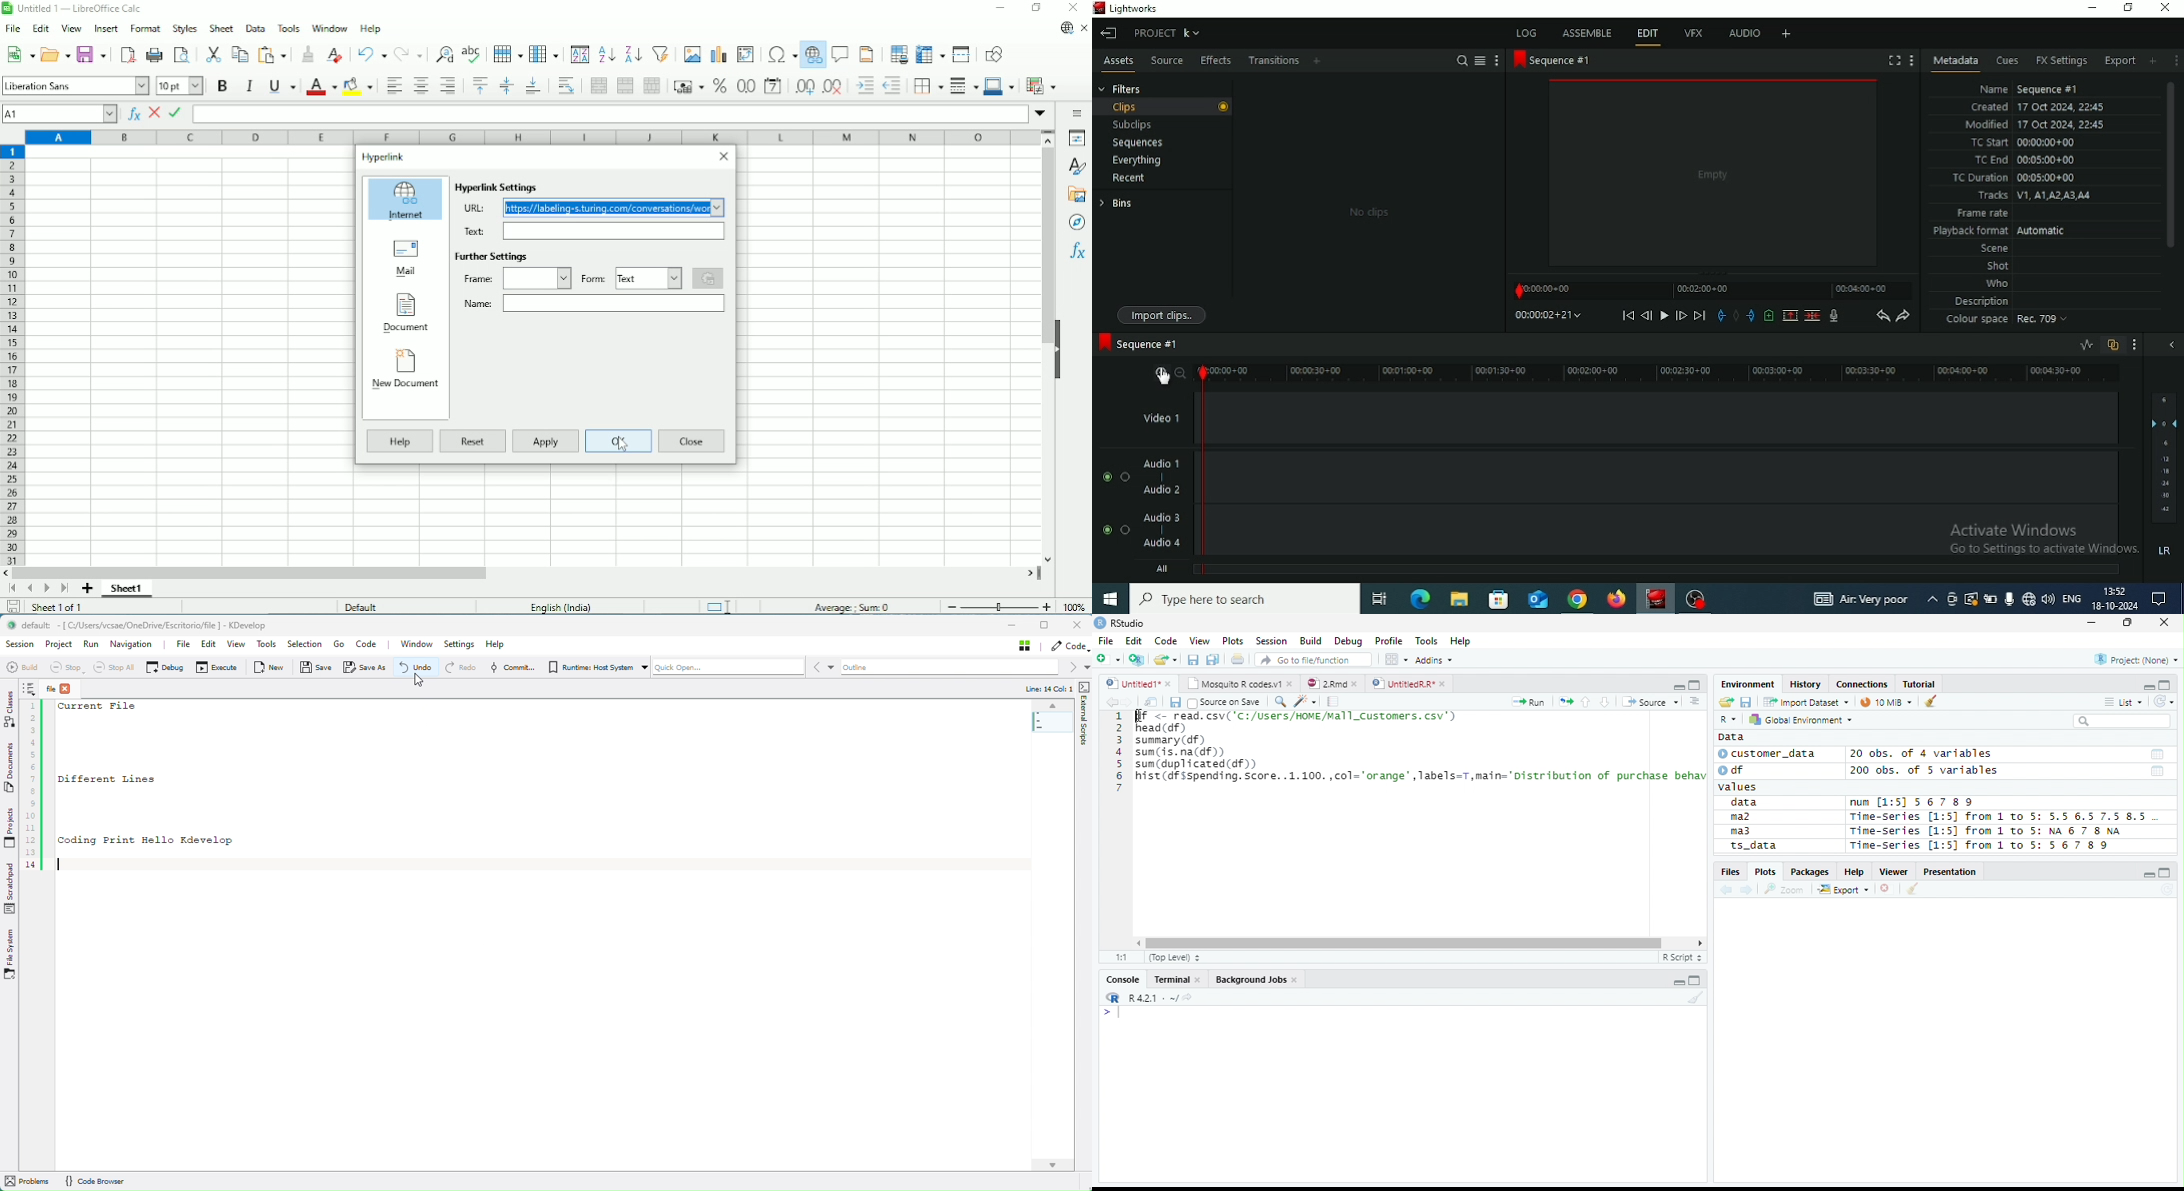 The width and height of the screenshot is (2184, 1204). What do you see at coordinates (2166, 873) in the screenshot?
I see `Maximize` at bounding box center [2166, 873].